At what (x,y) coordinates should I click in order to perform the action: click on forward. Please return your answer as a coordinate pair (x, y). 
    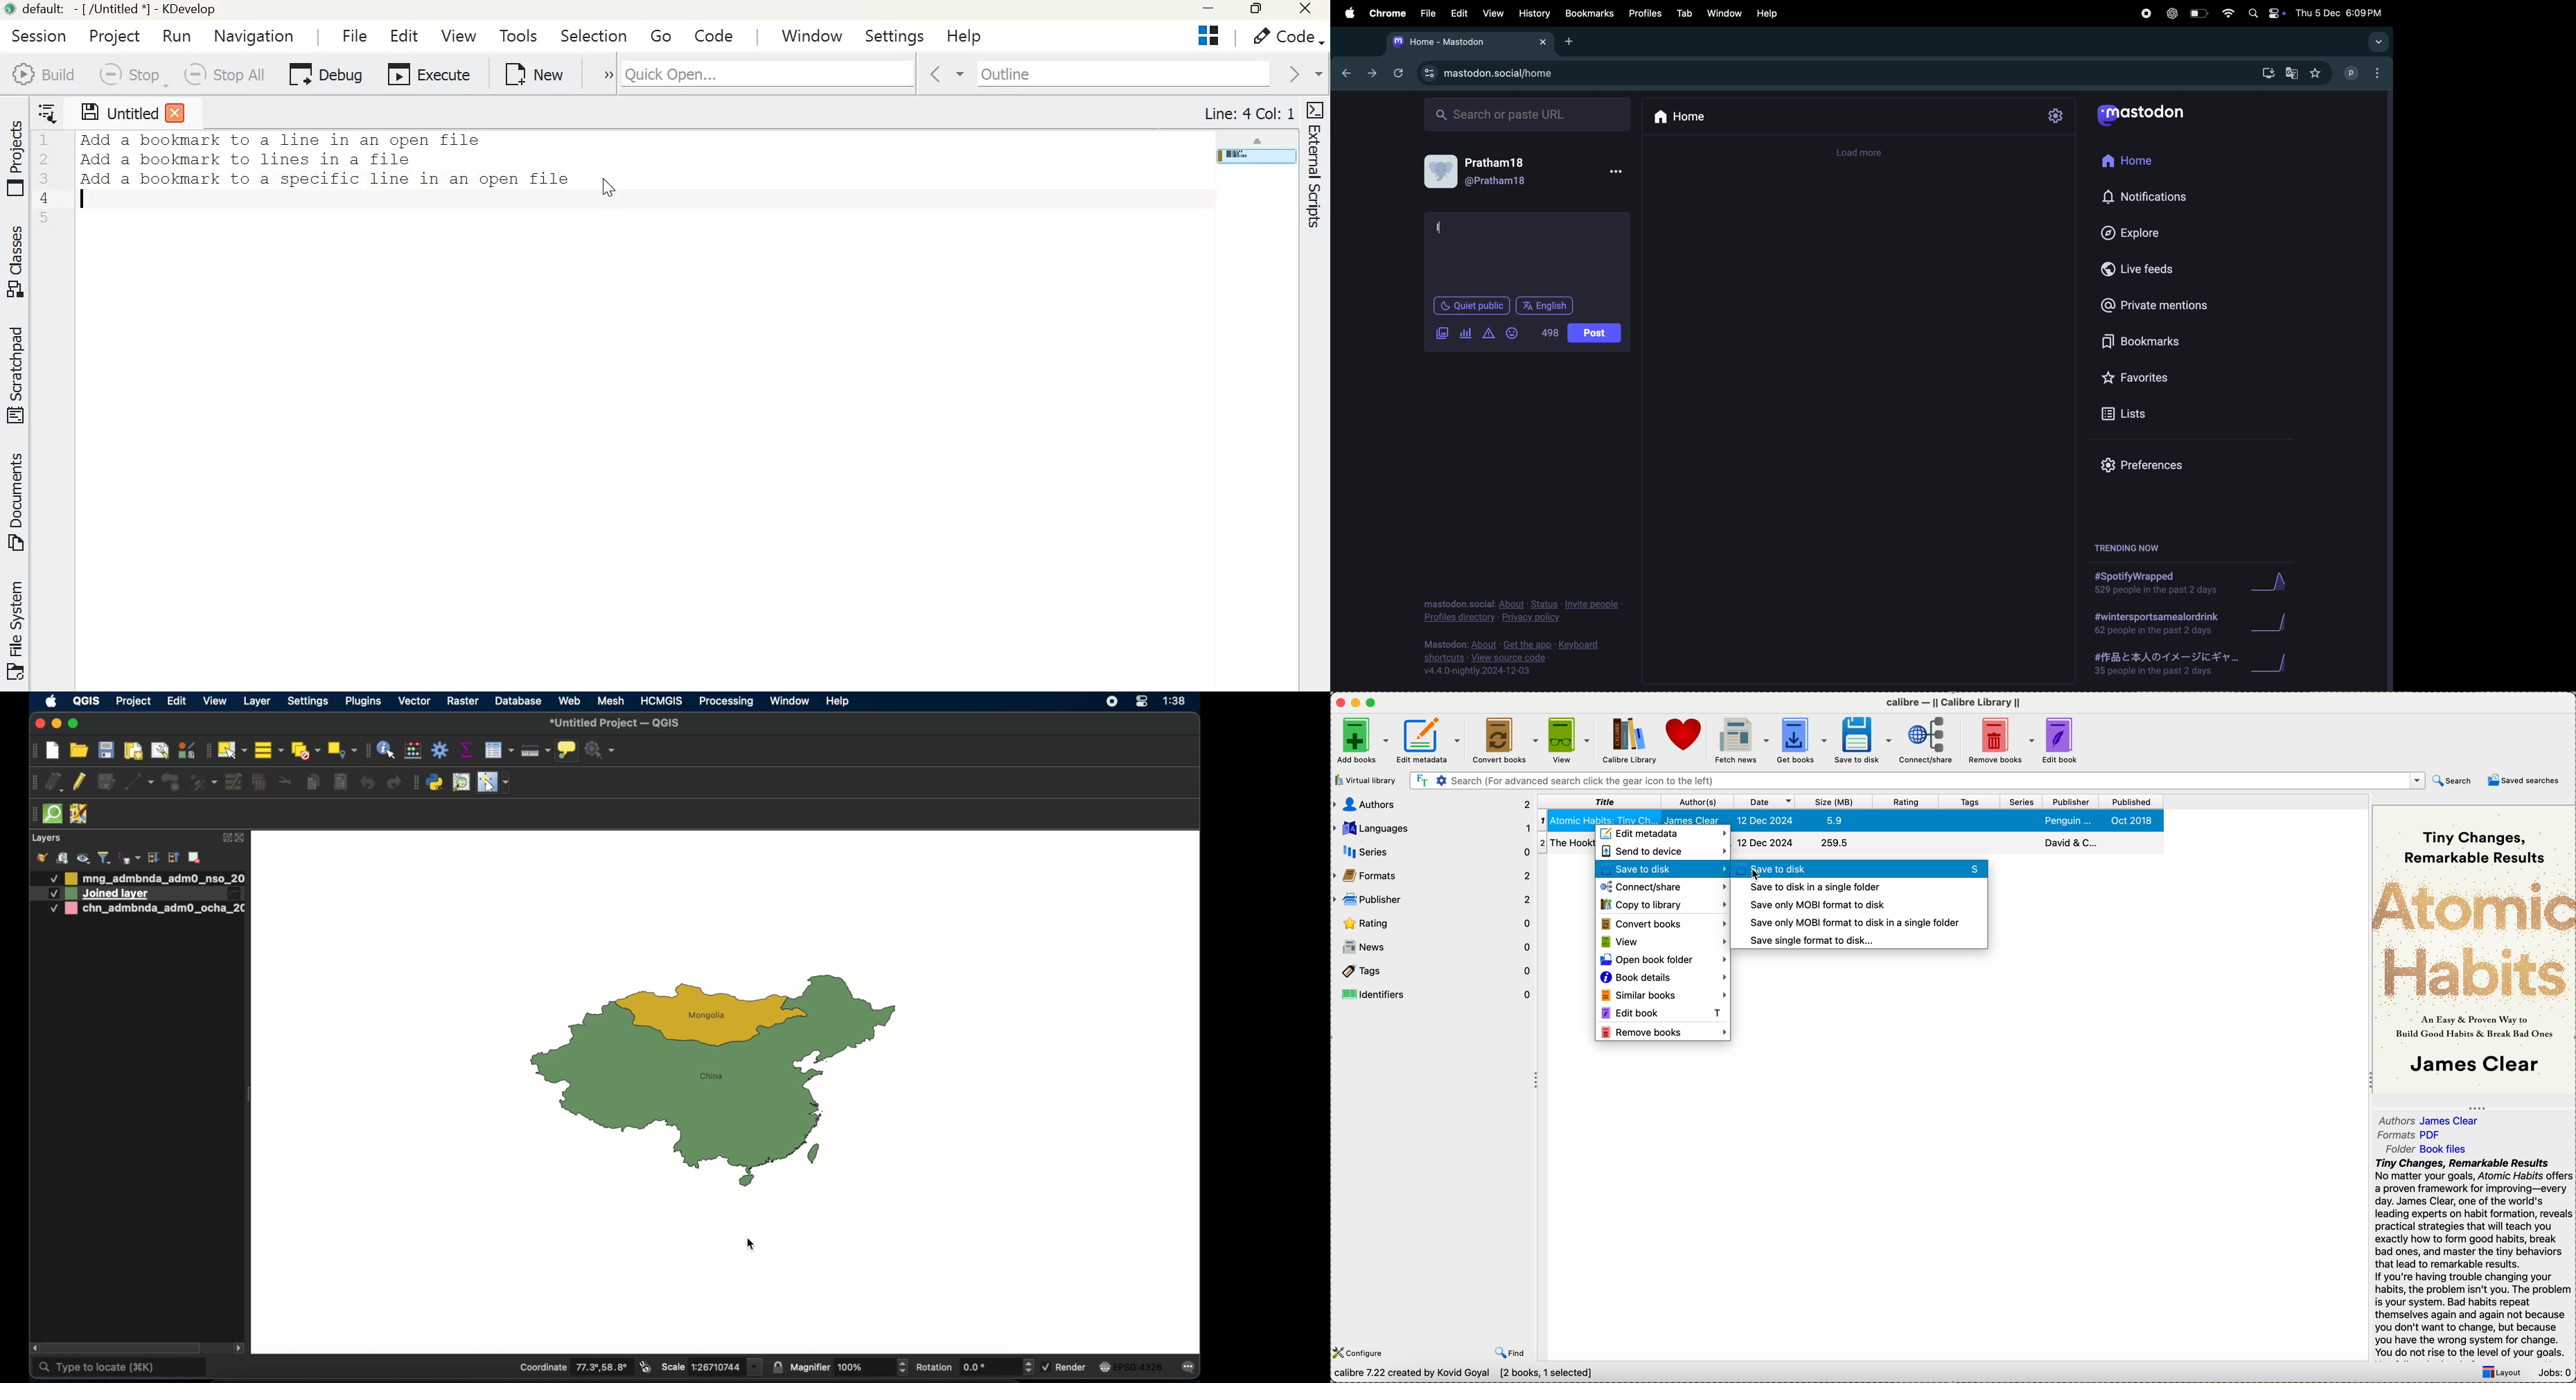
    Looking at the image, I should click on (1372, 73).